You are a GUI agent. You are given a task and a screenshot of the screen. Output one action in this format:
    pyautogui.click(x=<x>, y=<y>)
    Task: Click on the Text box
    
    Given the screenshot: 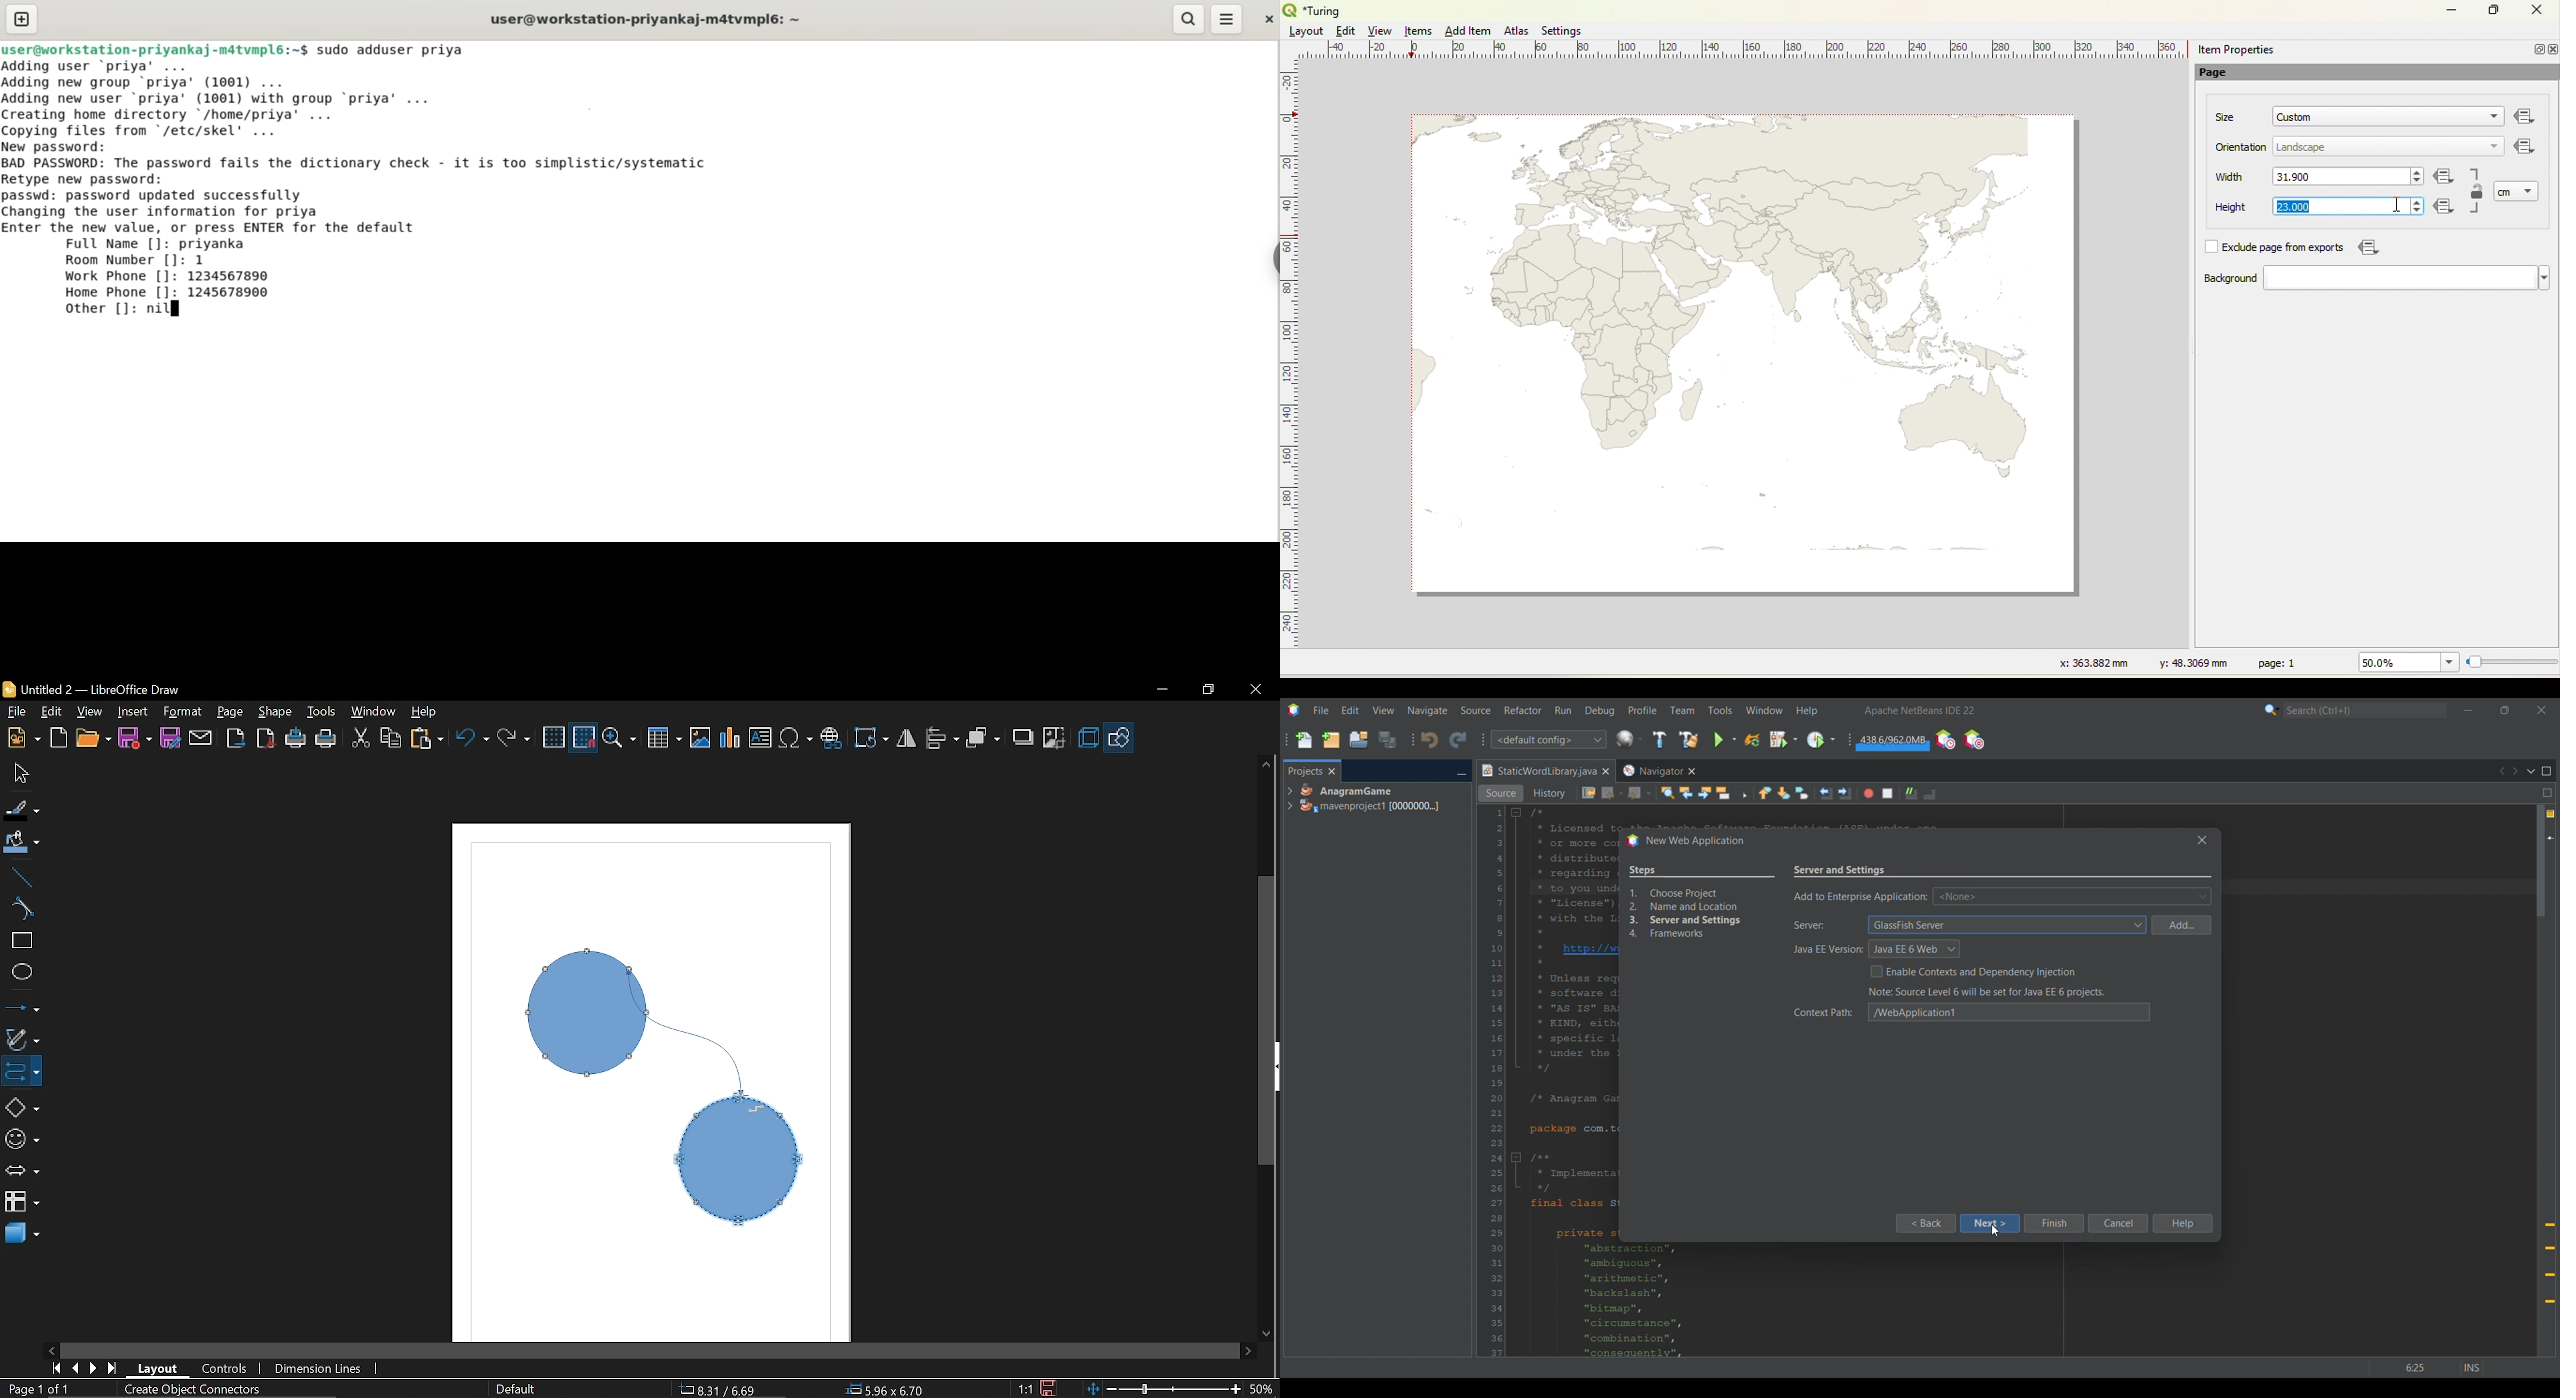 What is the action you would take?
    pyautogui.click(x=2009, y=1017)
    